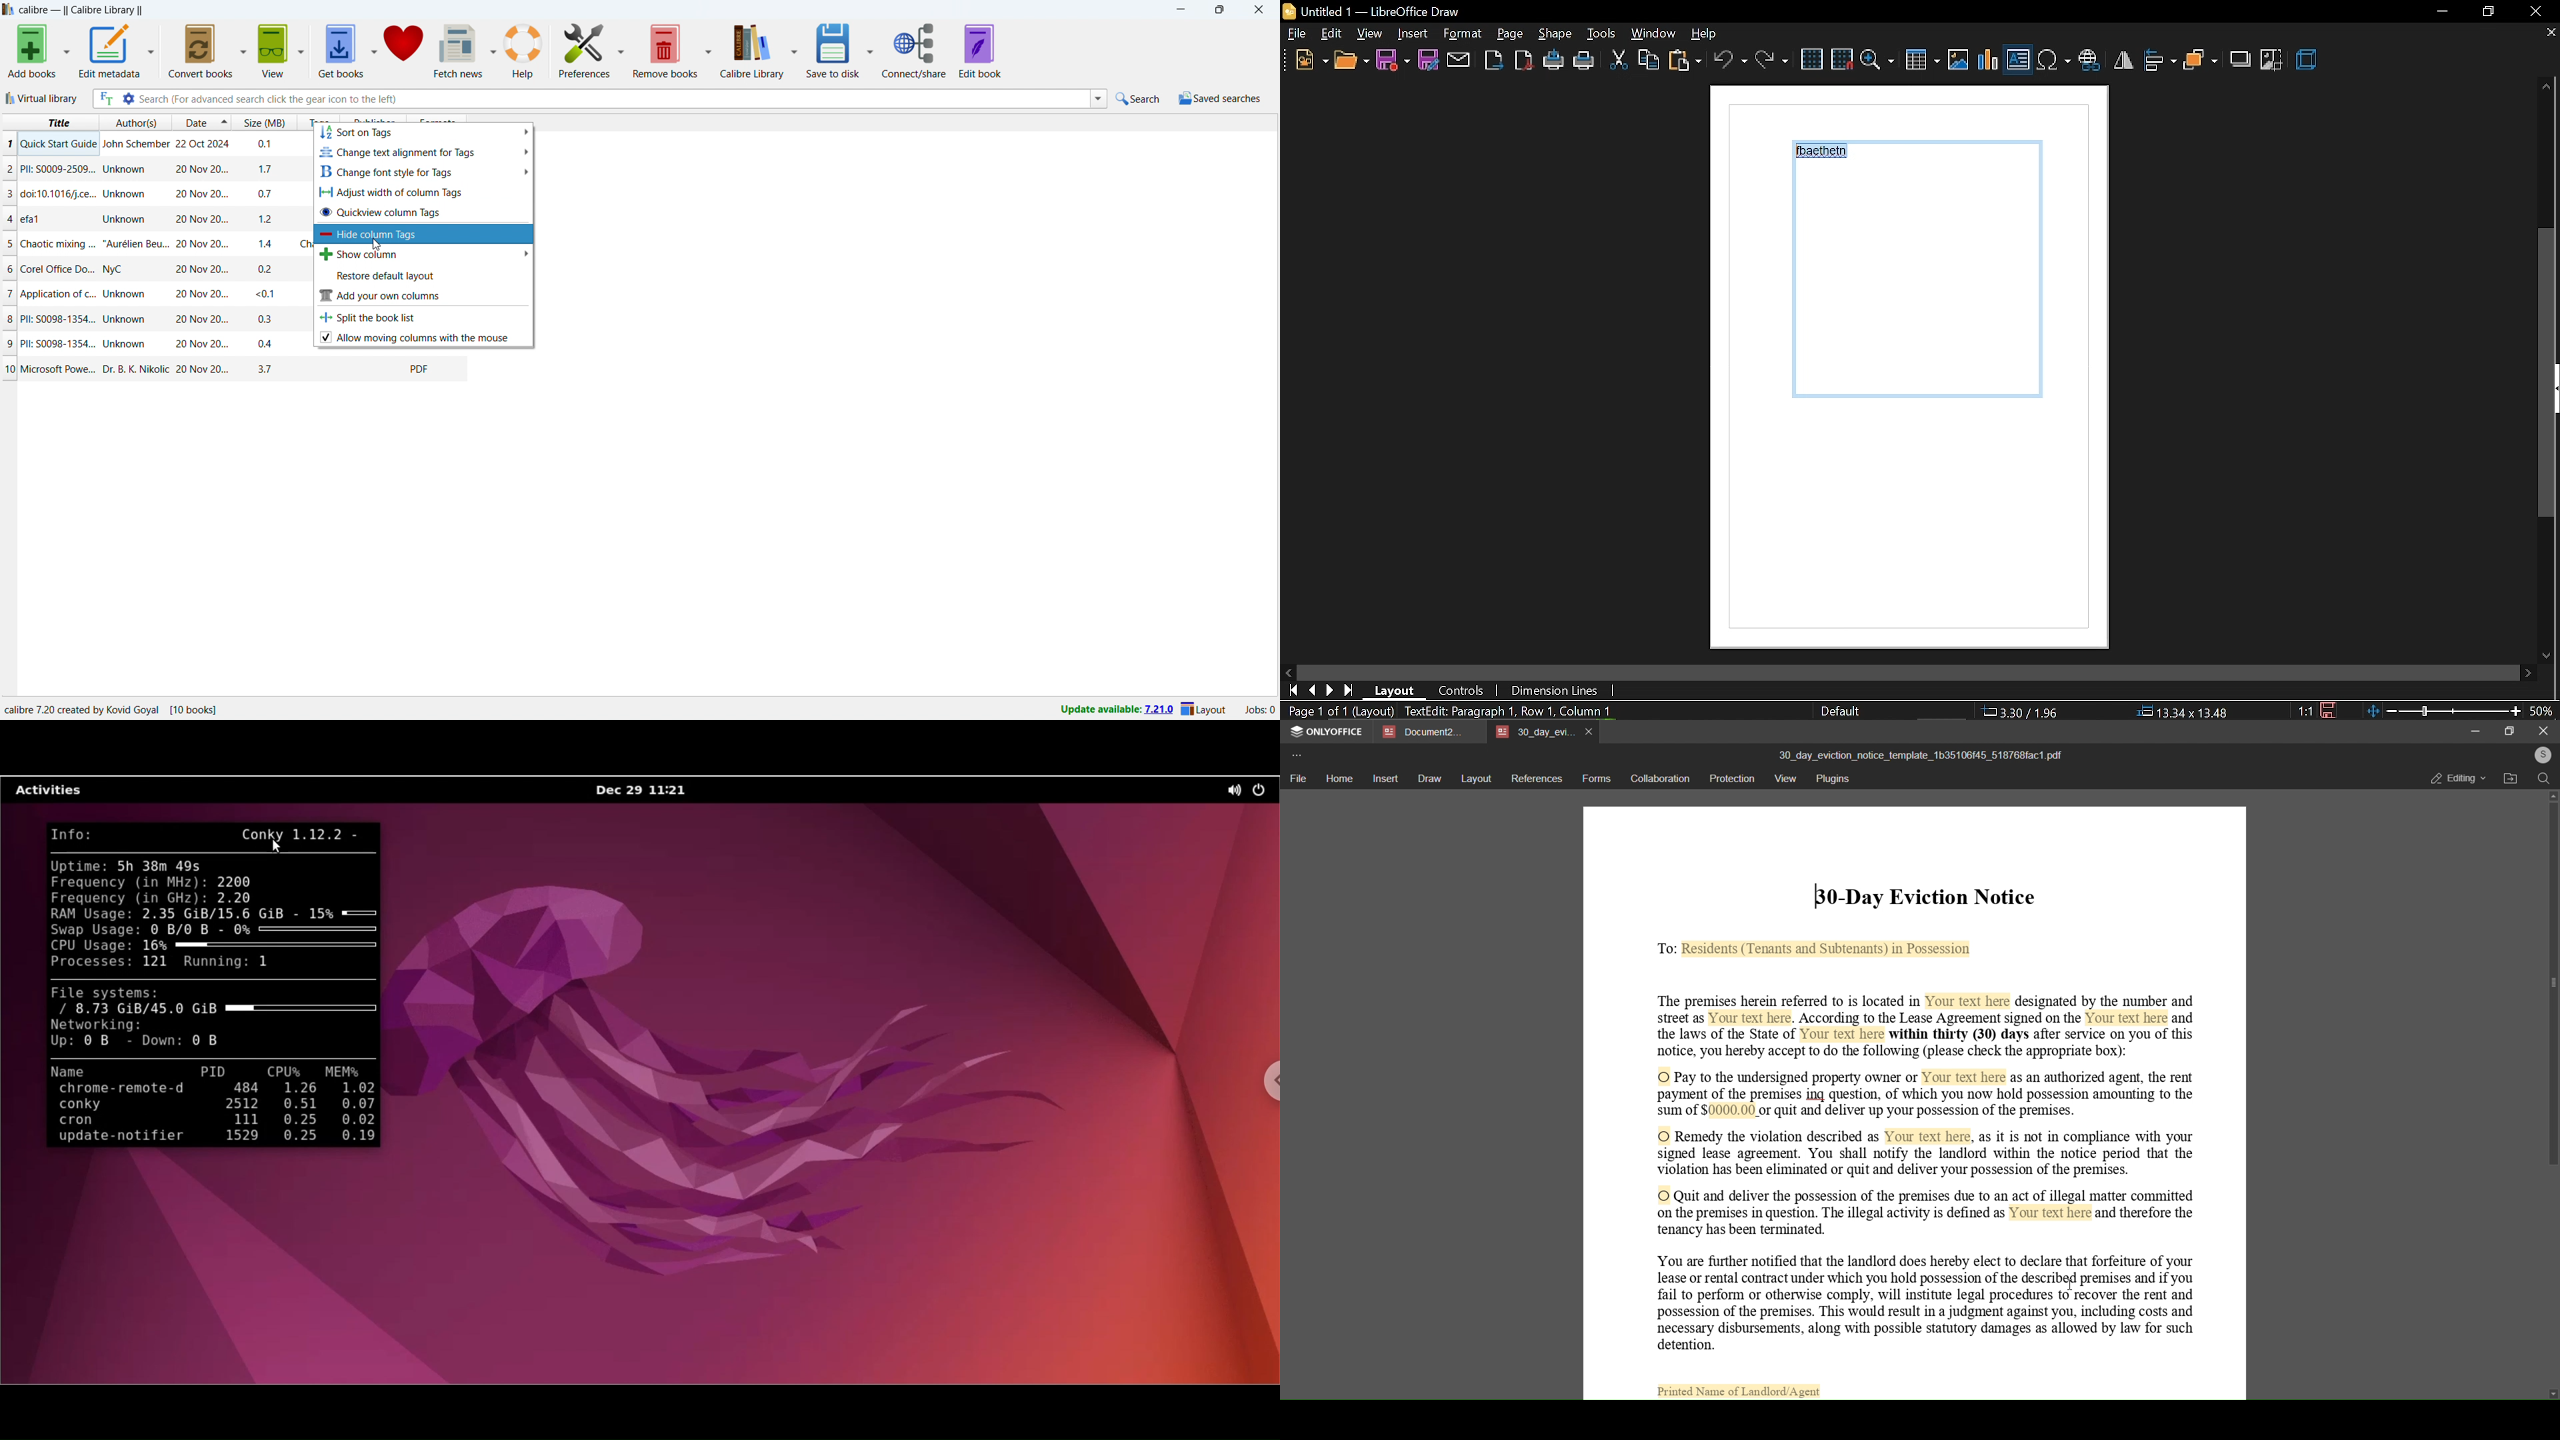 The width and height of the screenshot is (2576, 1456). What do you see at coordinates (425, 255) in the screenshot?
I see `show column` at bounding box center [425, 255].